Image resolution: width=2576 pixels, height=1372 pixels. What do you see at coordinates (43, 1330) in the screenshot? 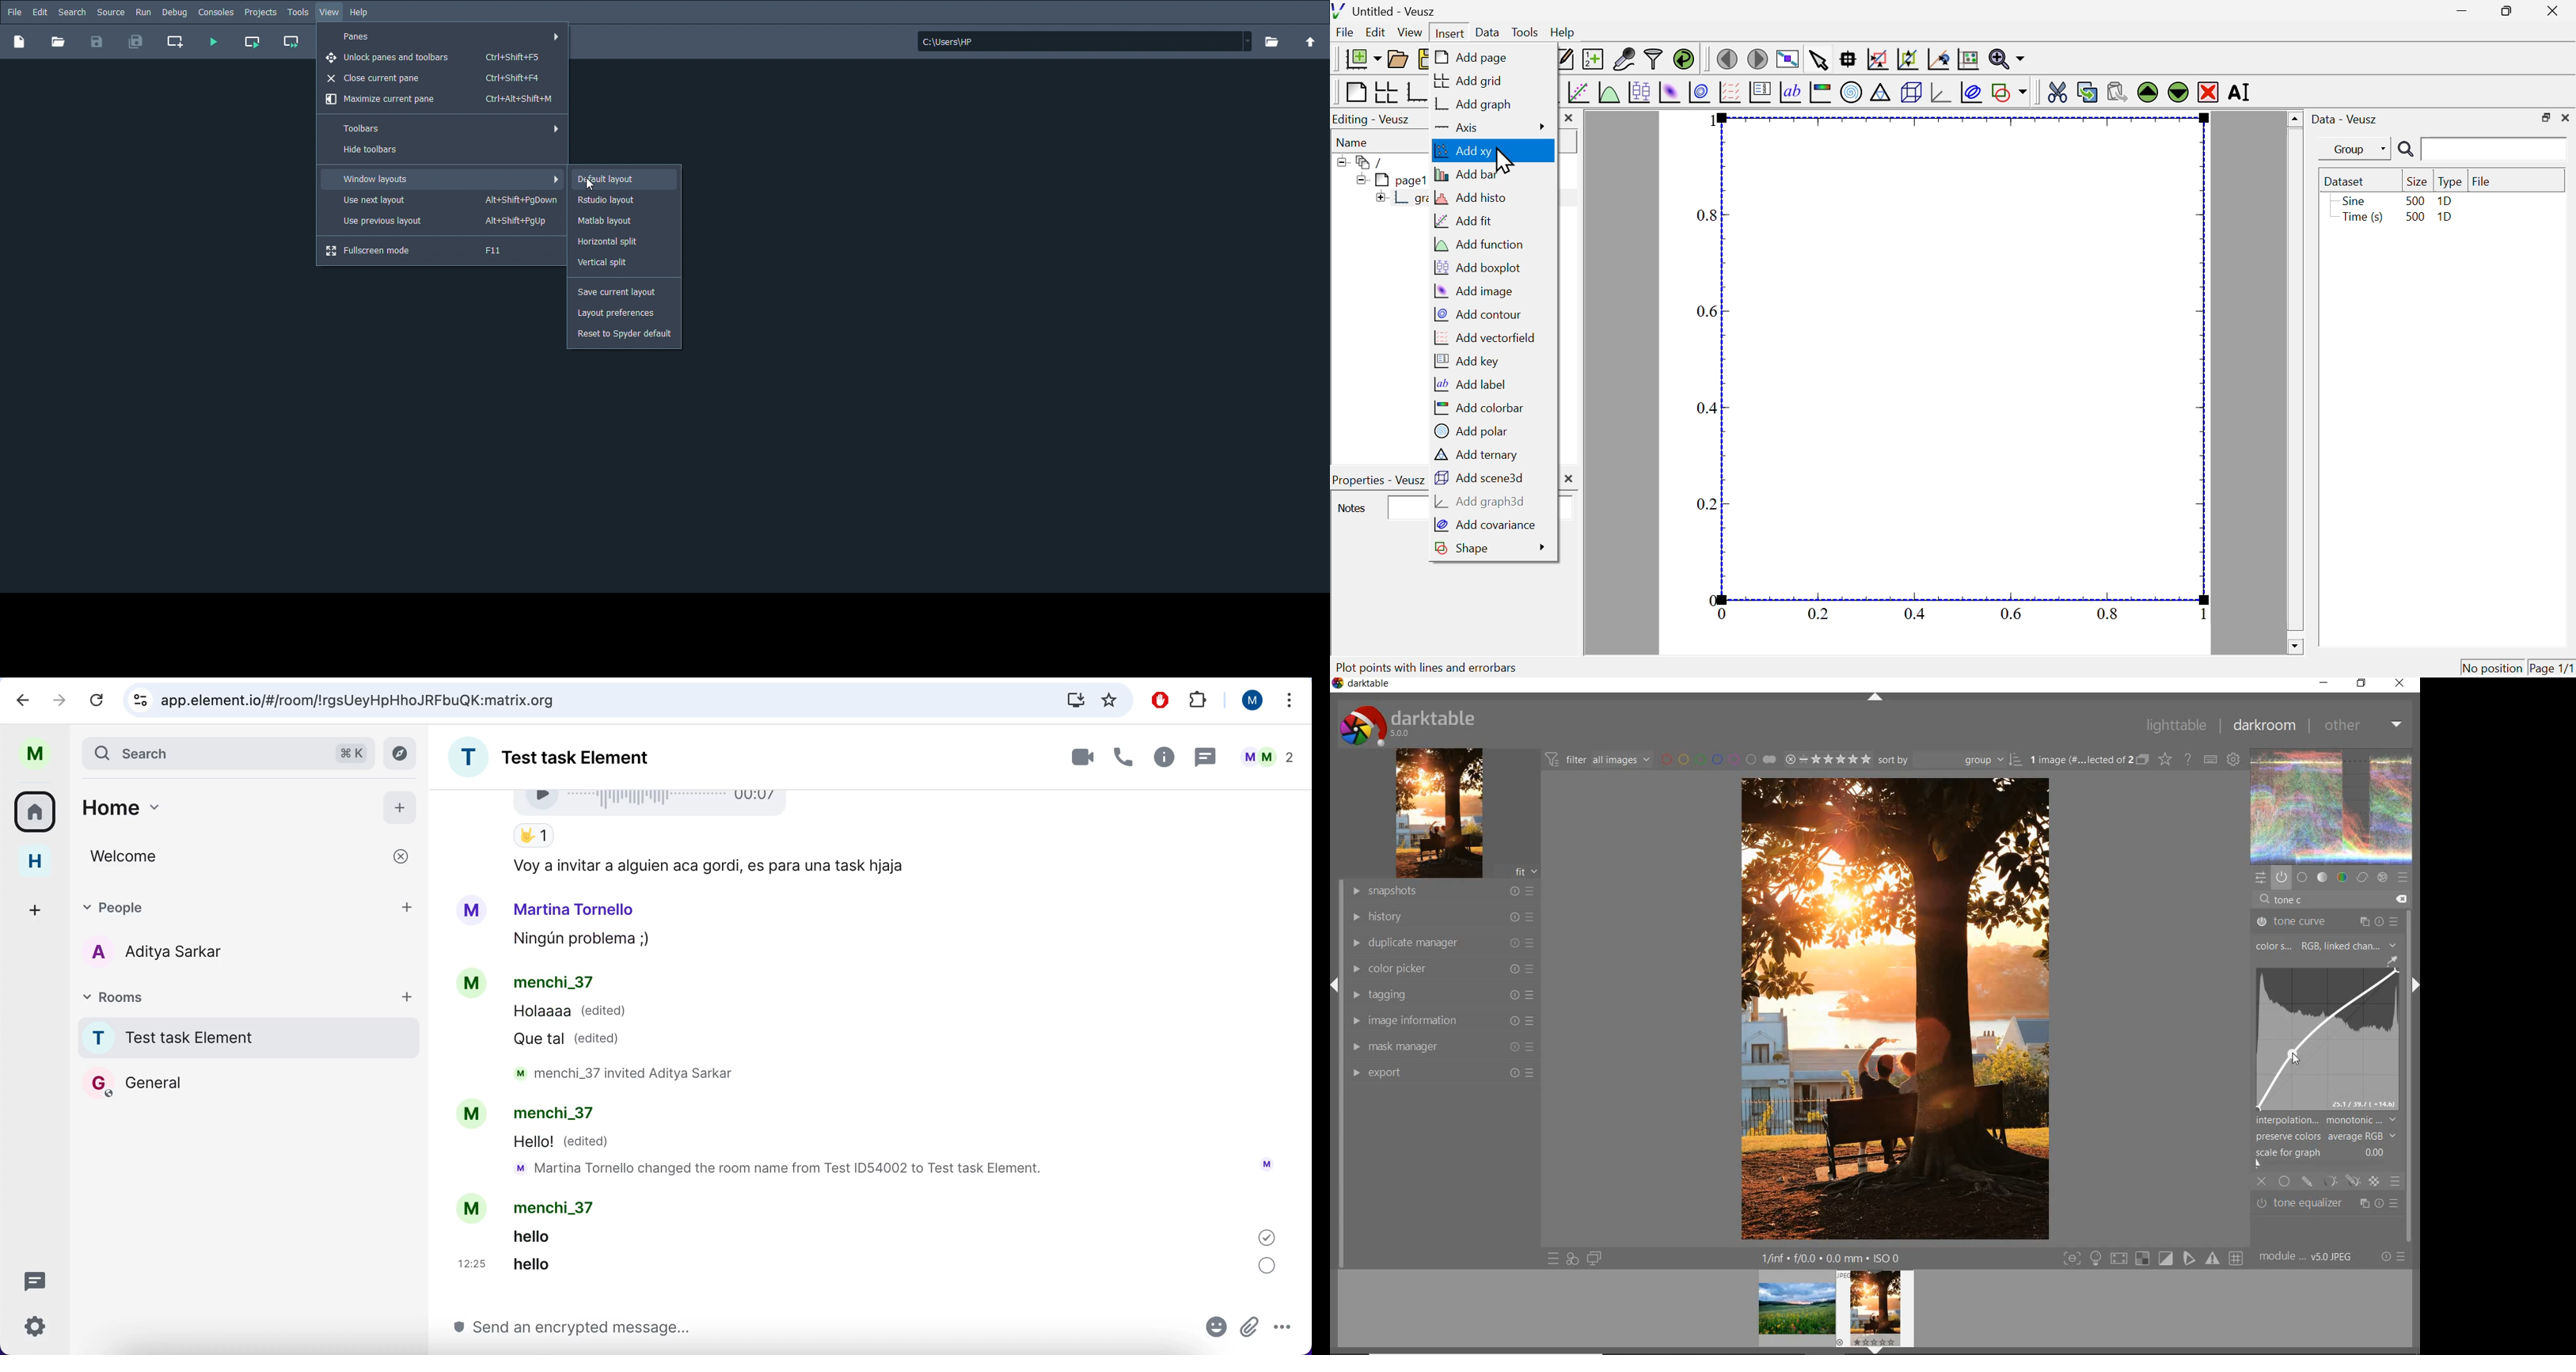
I see `quick settings` at bounding box center [43, 1330].